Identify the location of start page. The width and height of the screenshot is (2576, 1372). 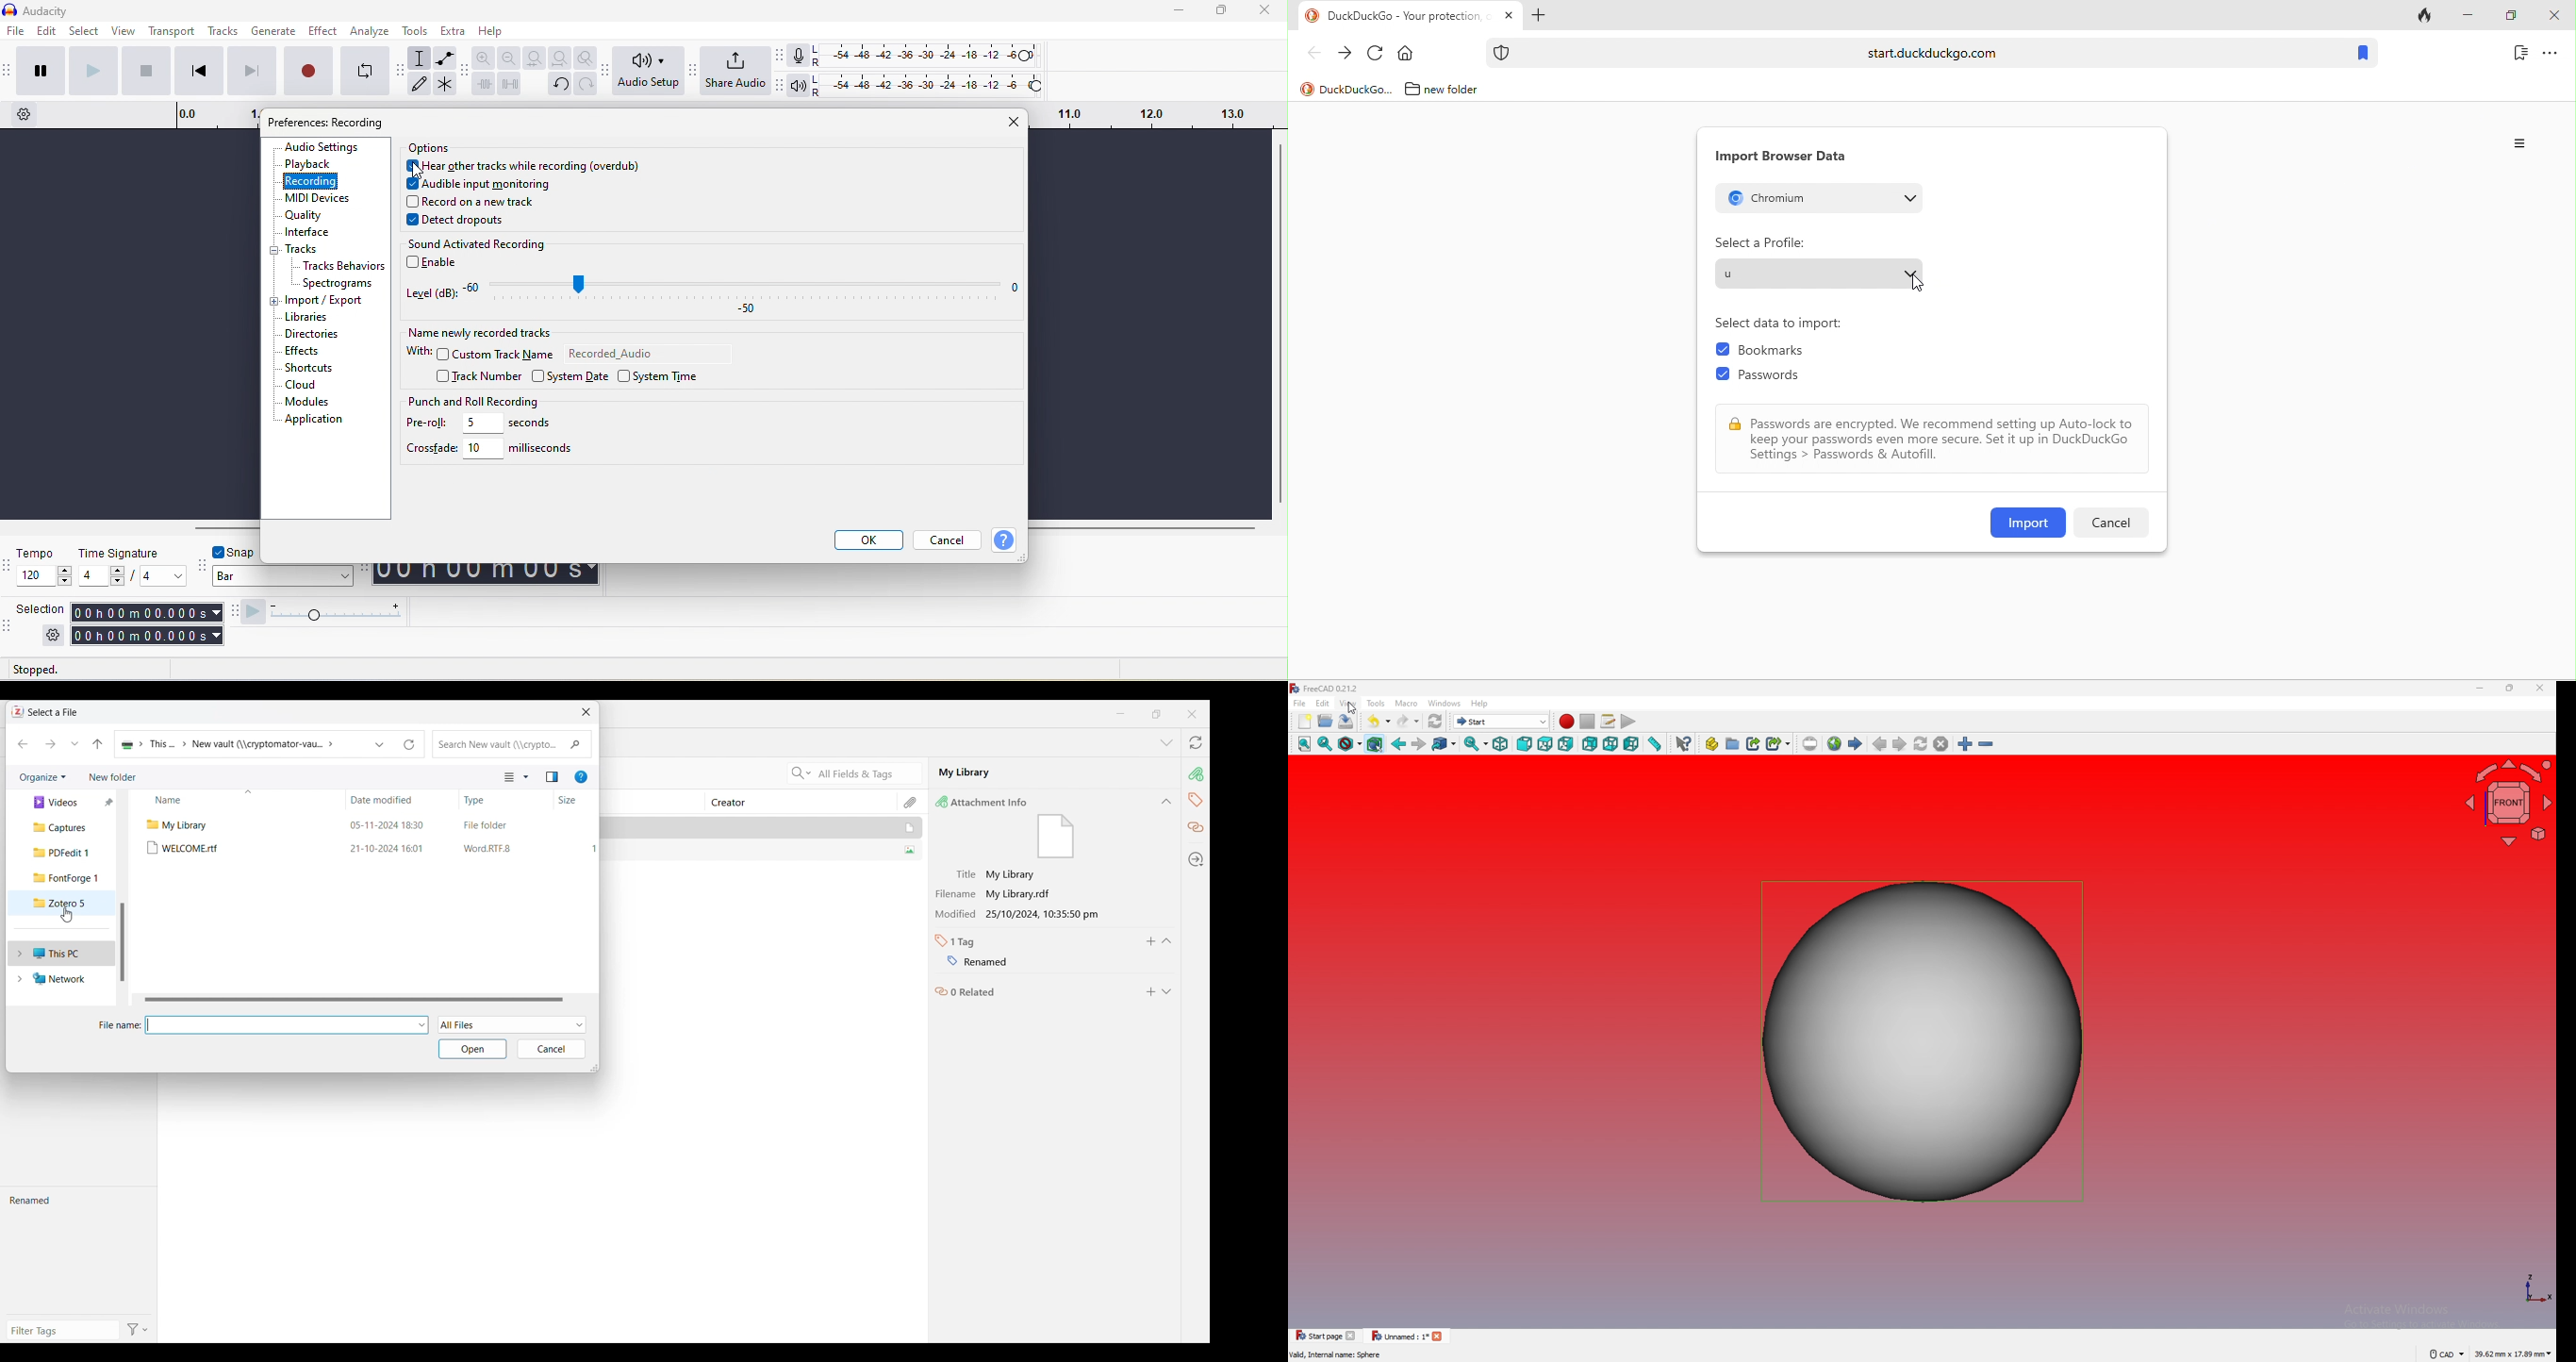
(1855, 744).